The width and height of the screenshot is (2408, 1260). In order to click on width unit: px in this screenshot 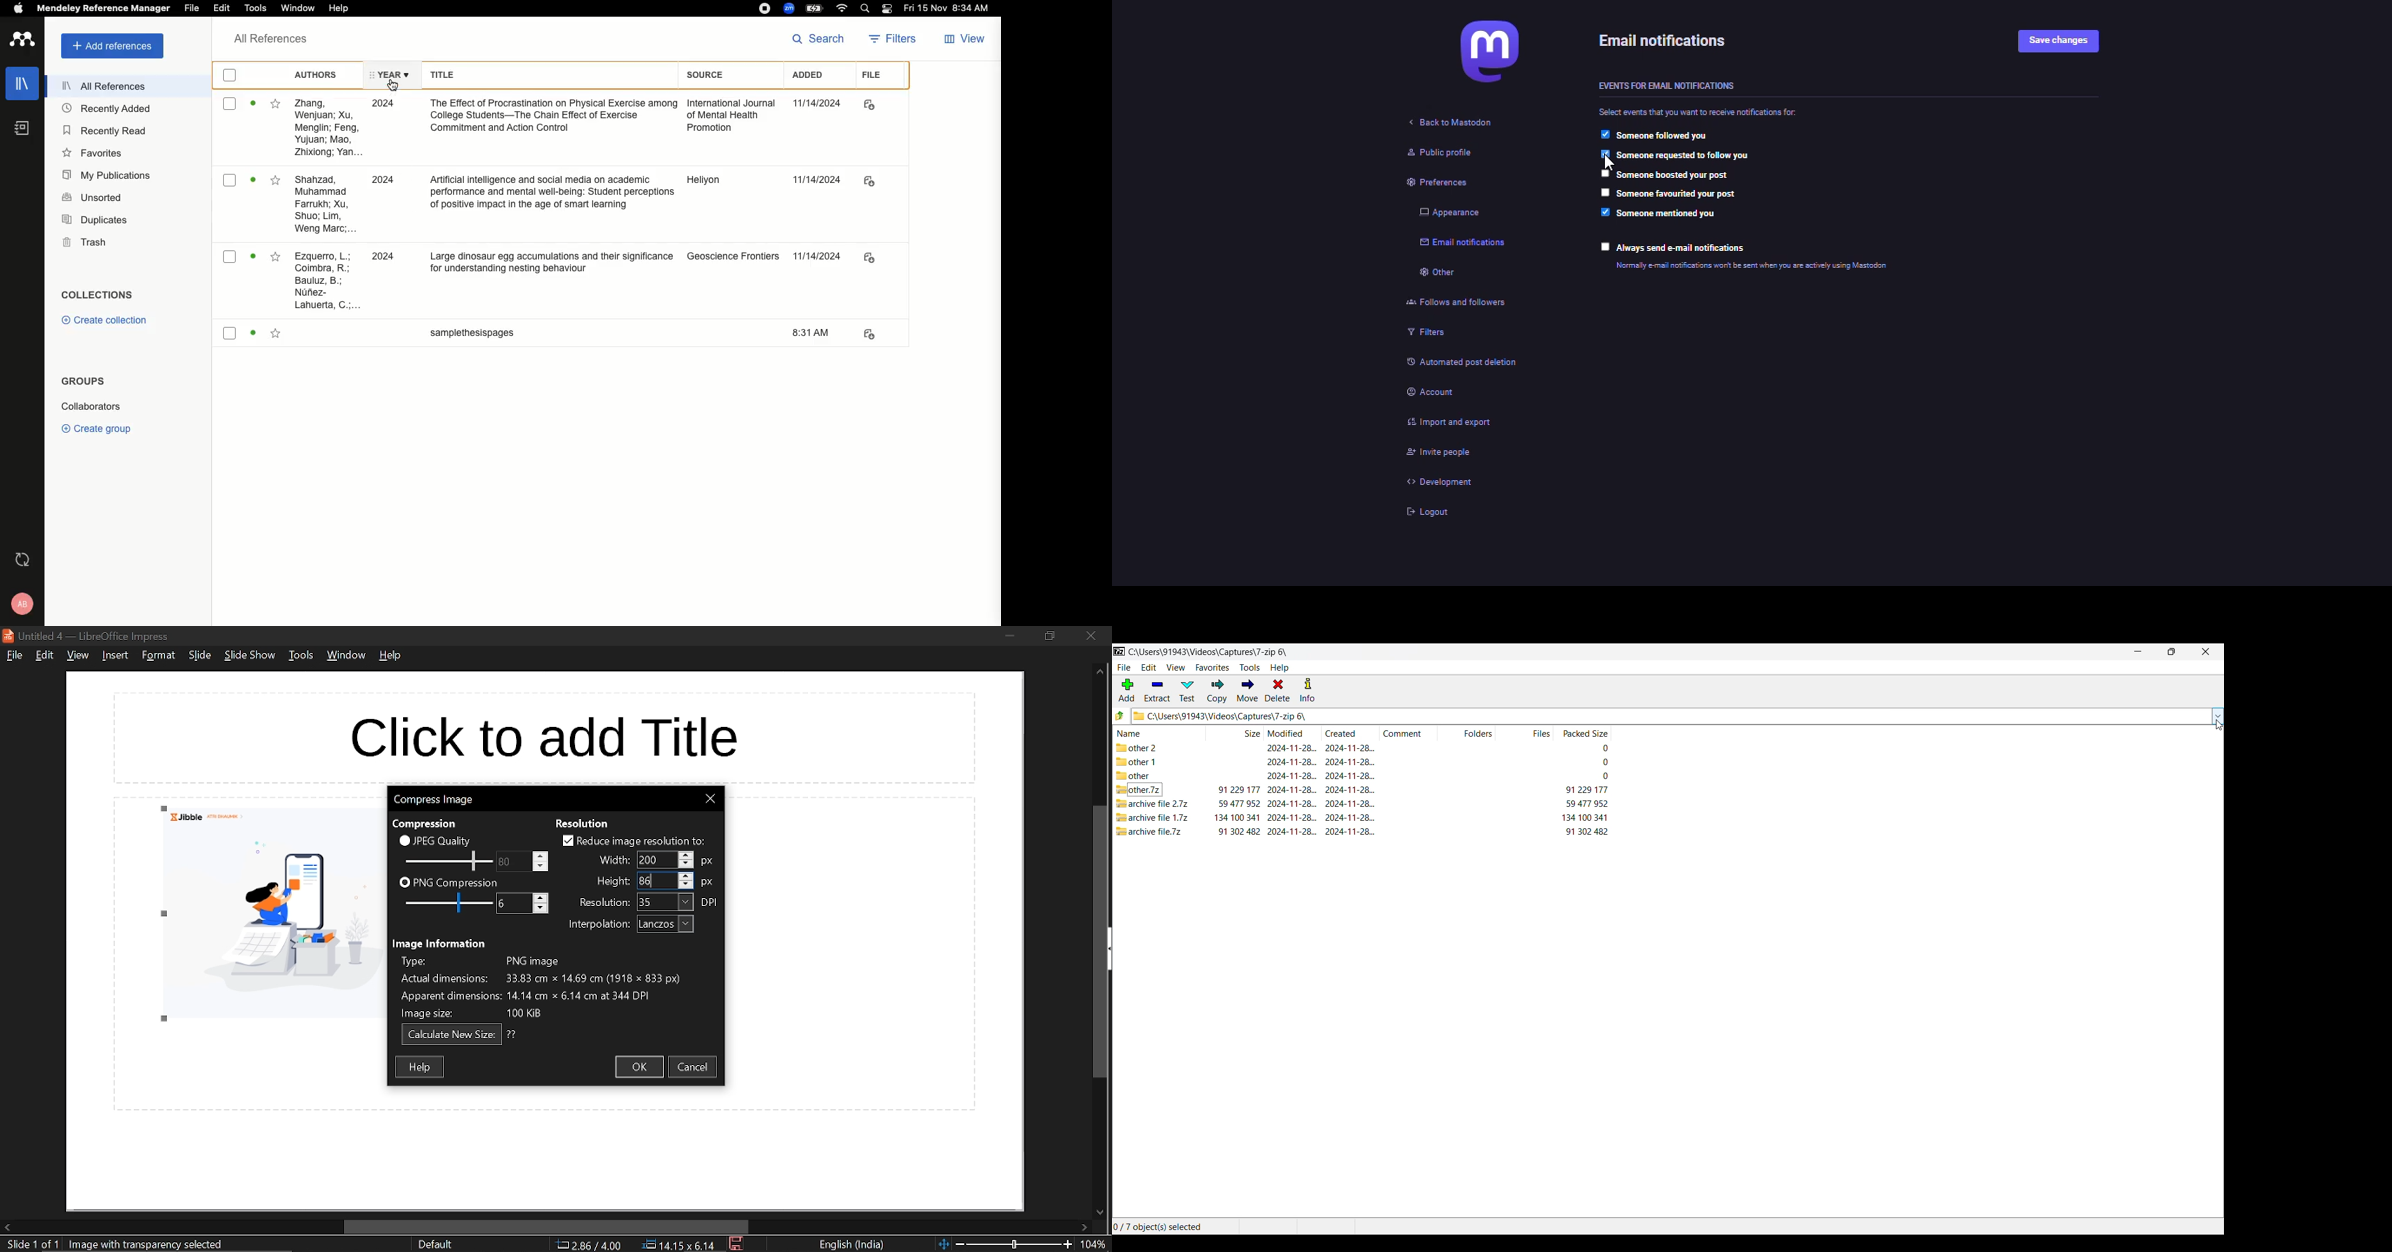, I will do `click(707, 862)`.